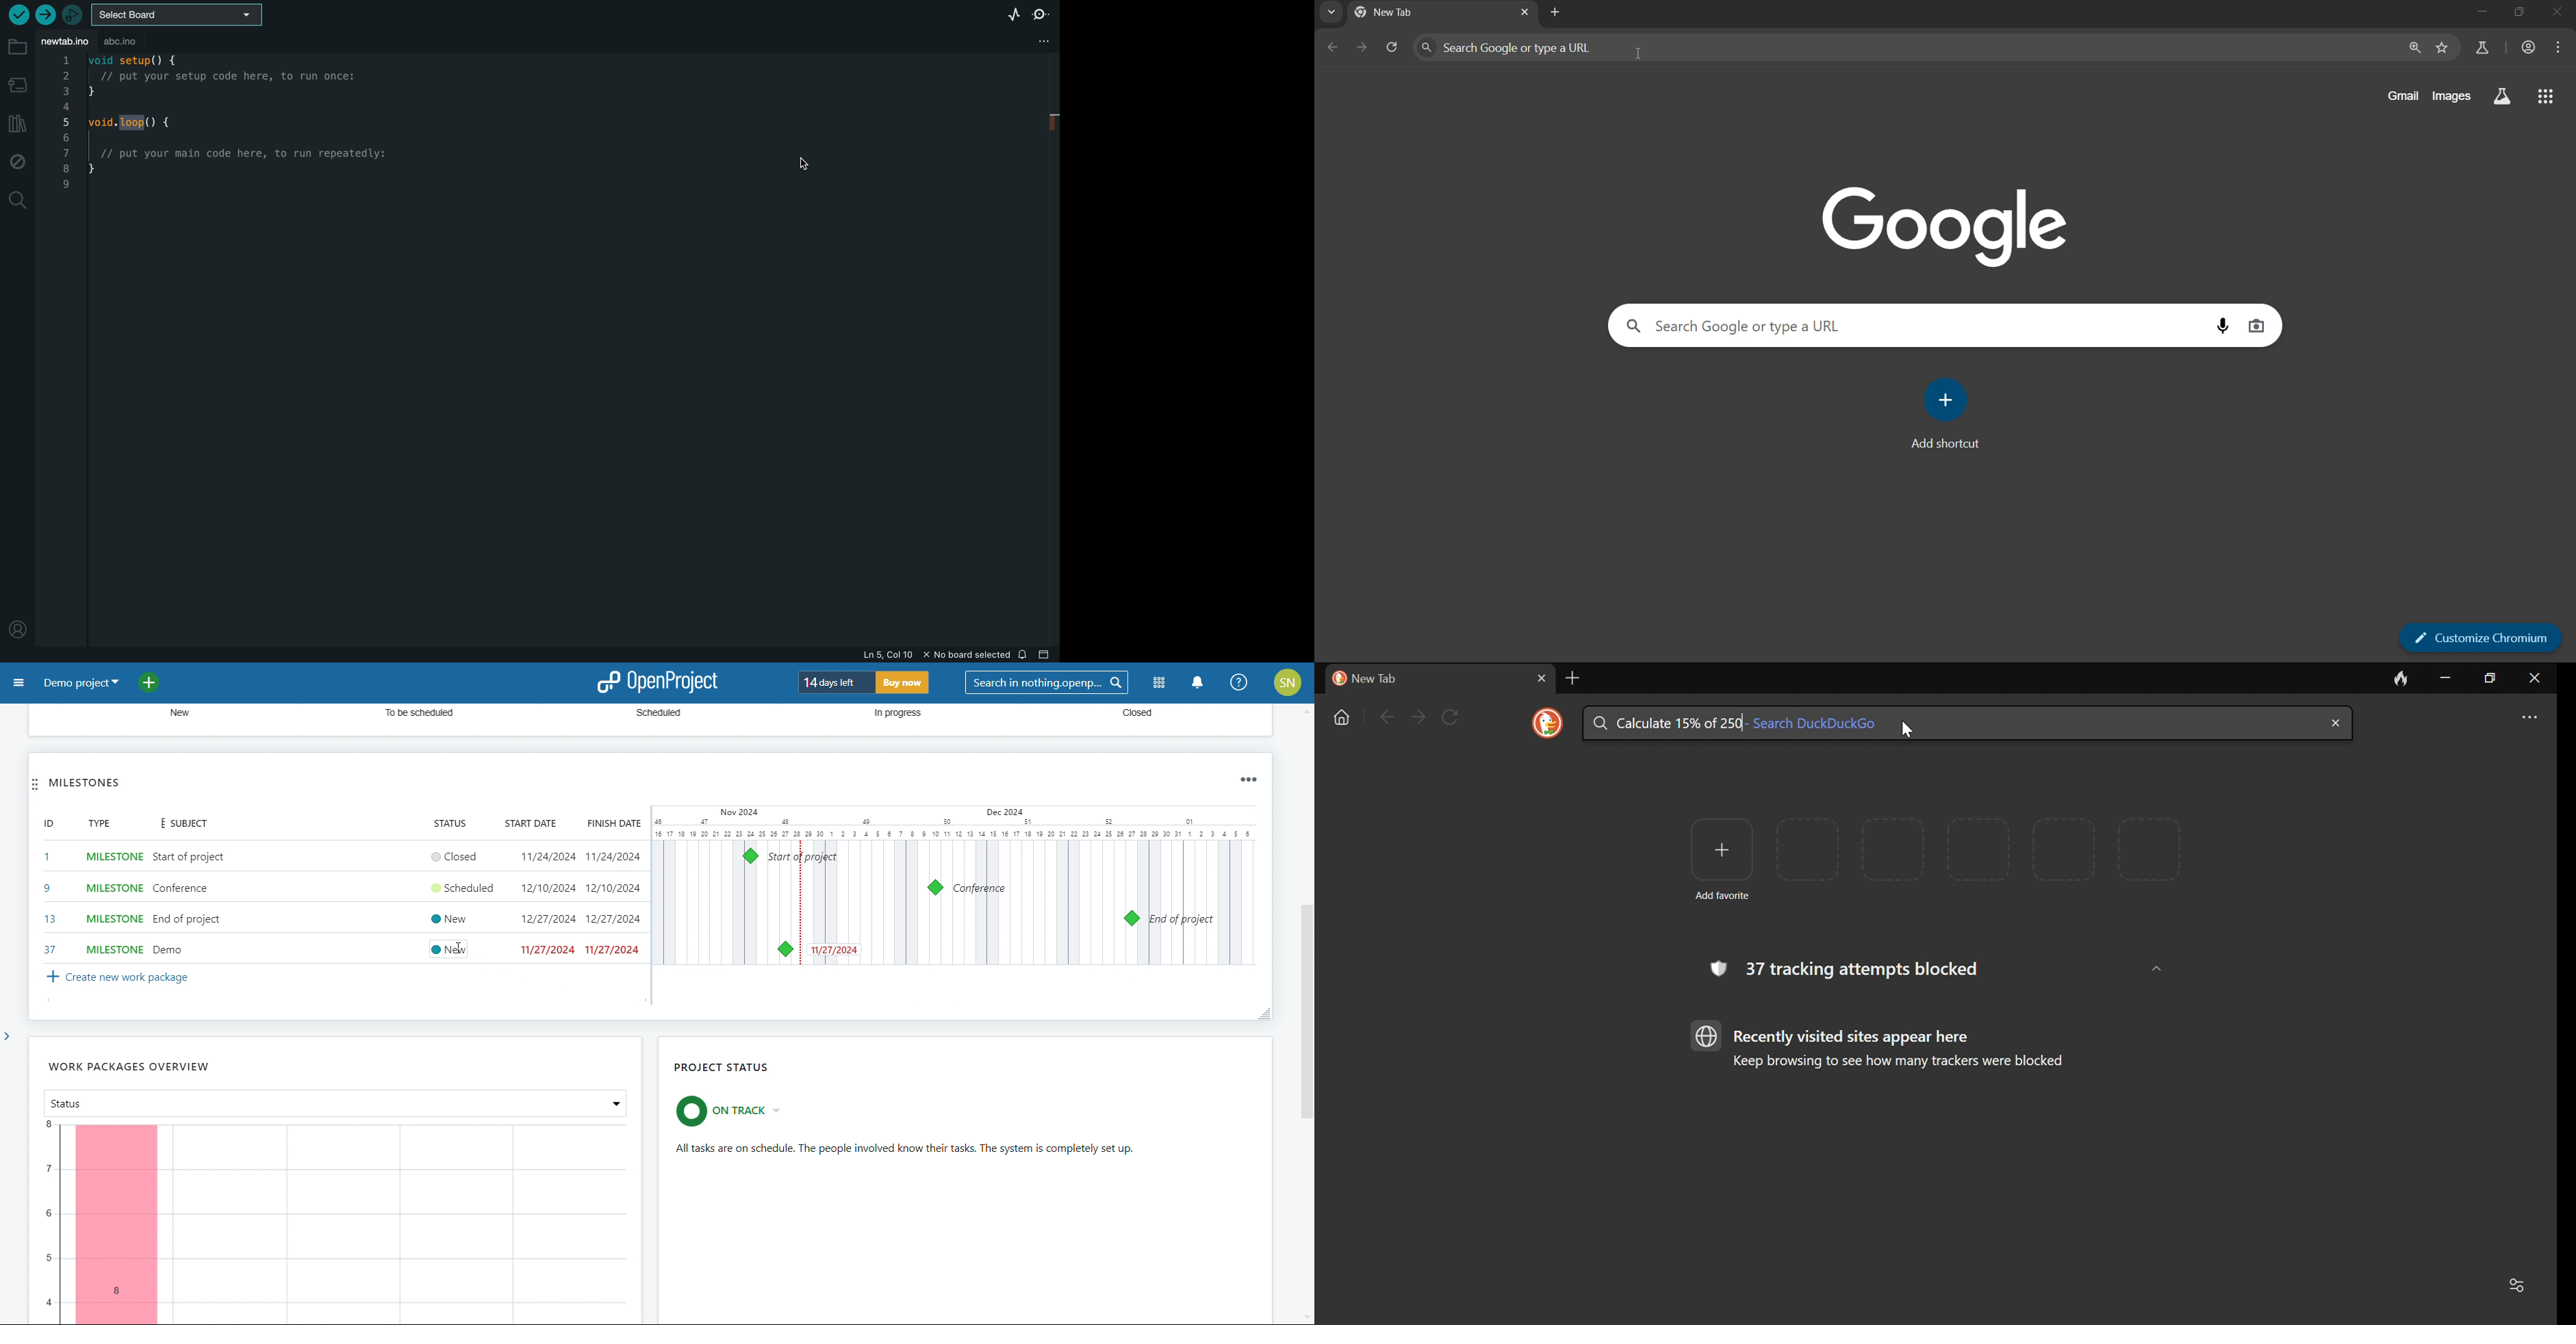  Describe the element at coordinates (835, 682) in the screenshot. I see `days left for trial` at that location.